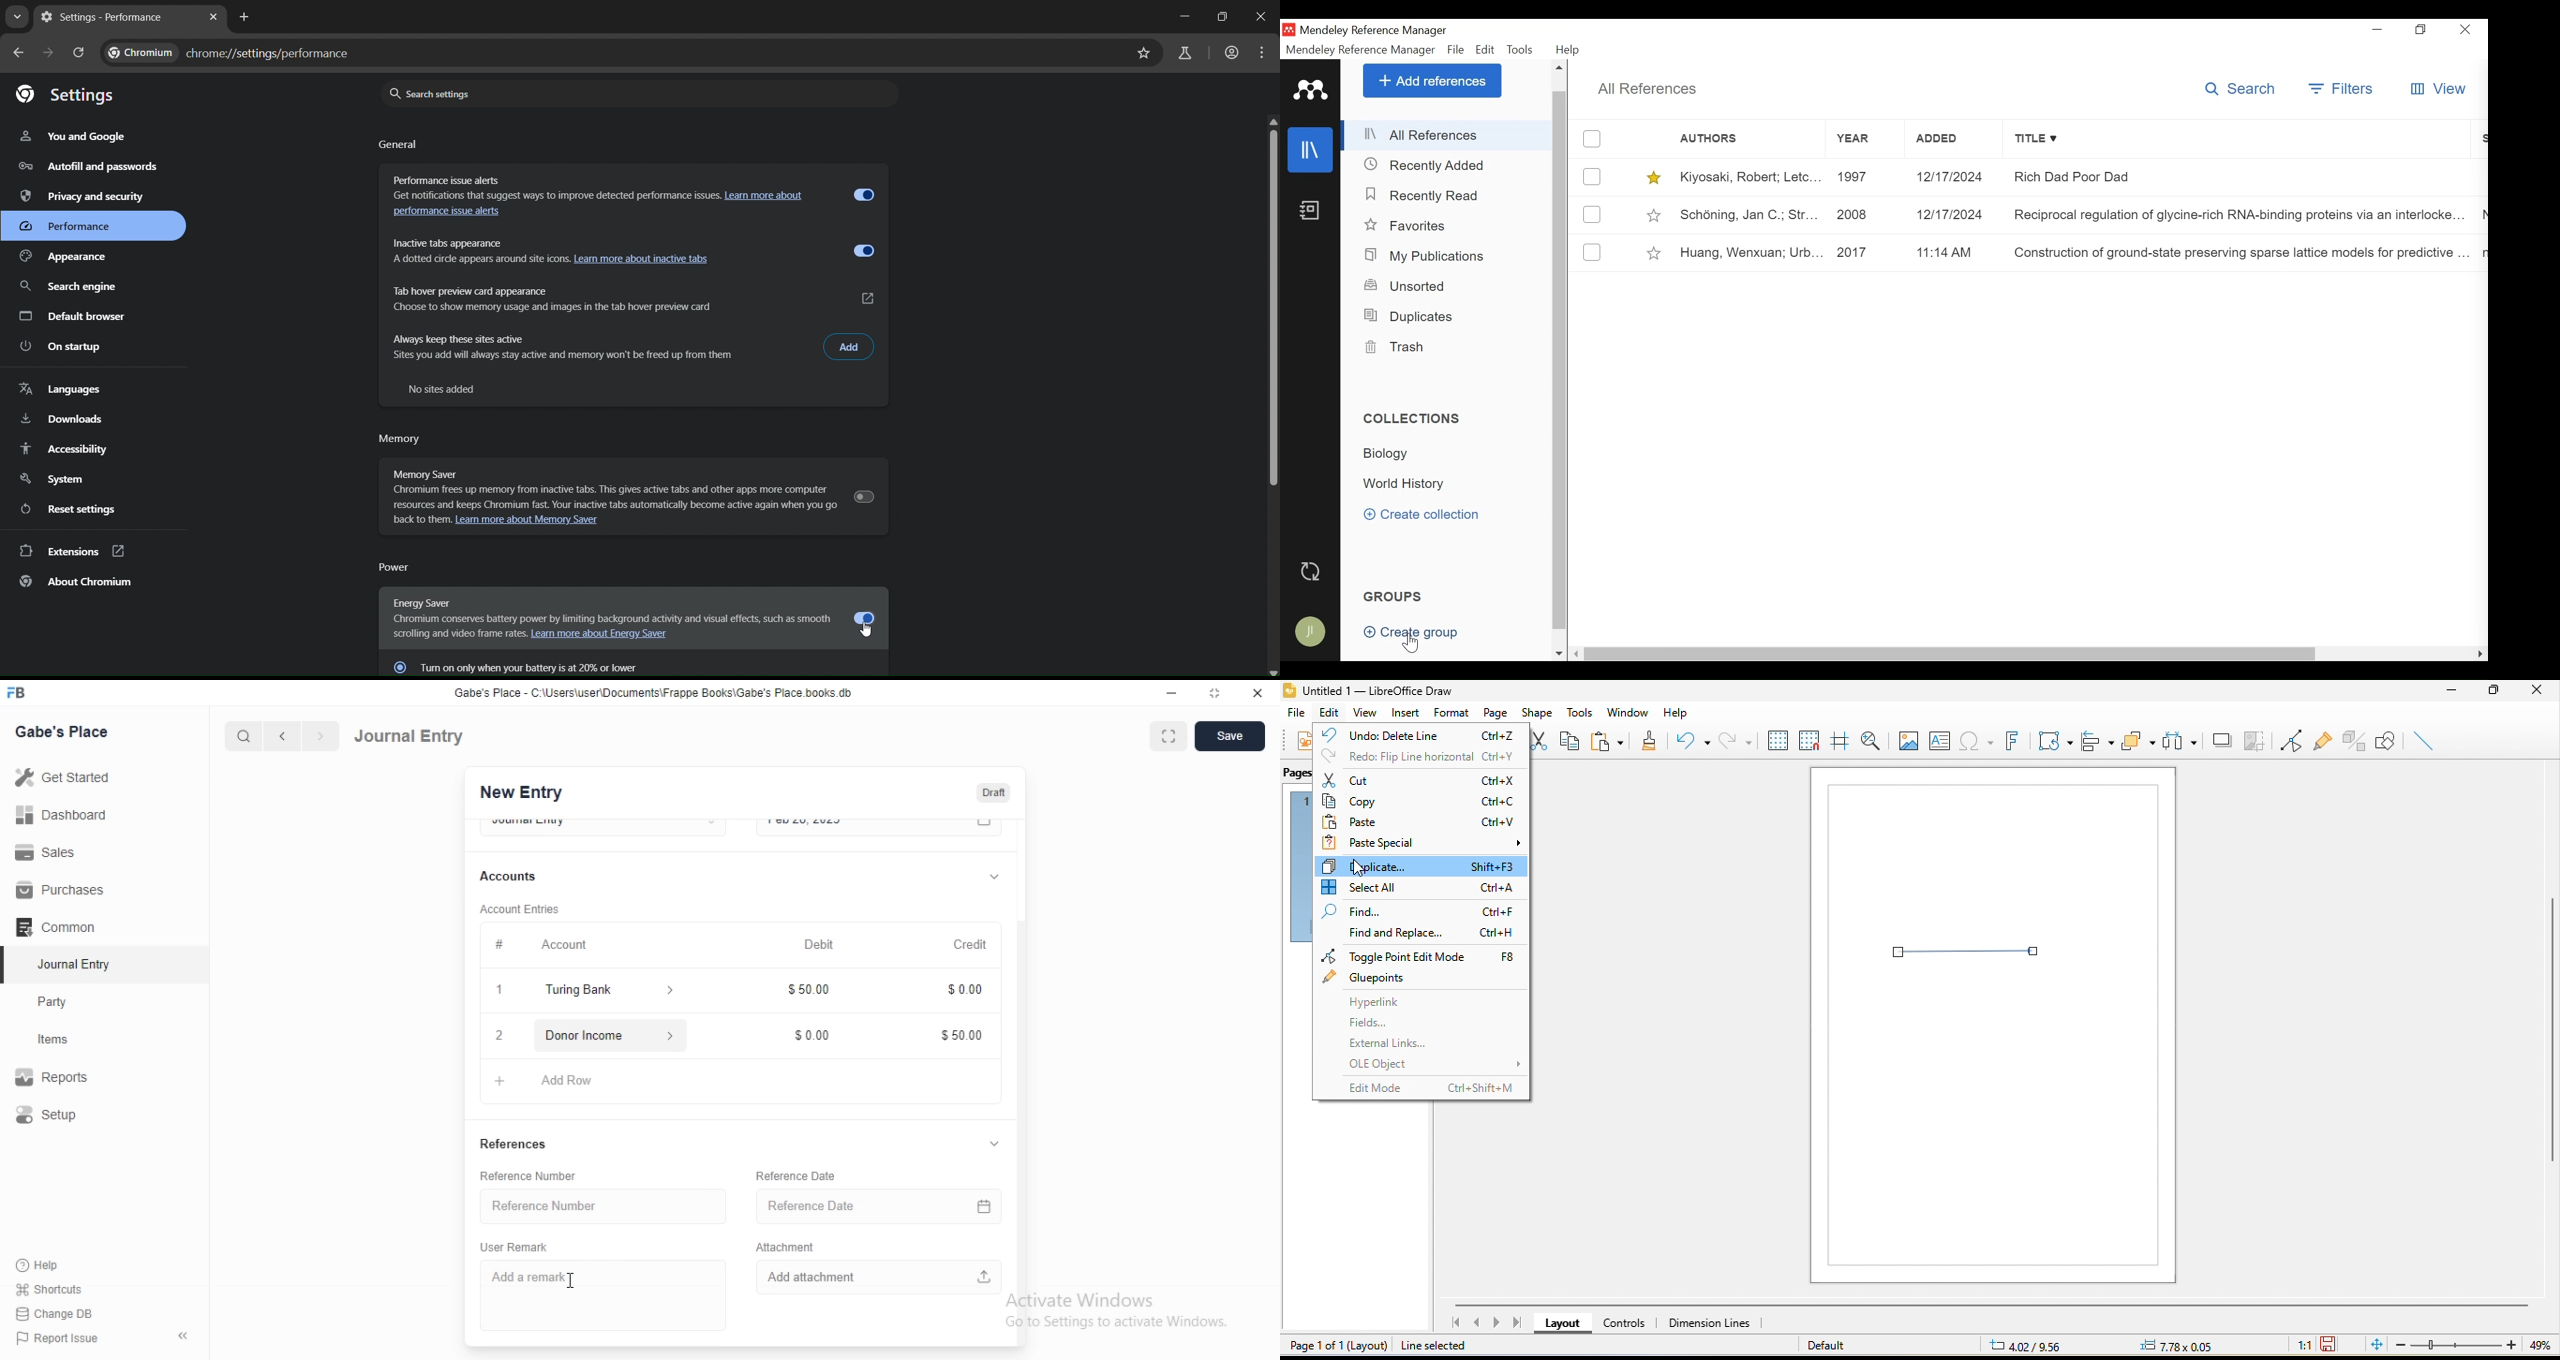 The image size is (2576, 1372). I want to click on show draw function, so click(2387, 742).